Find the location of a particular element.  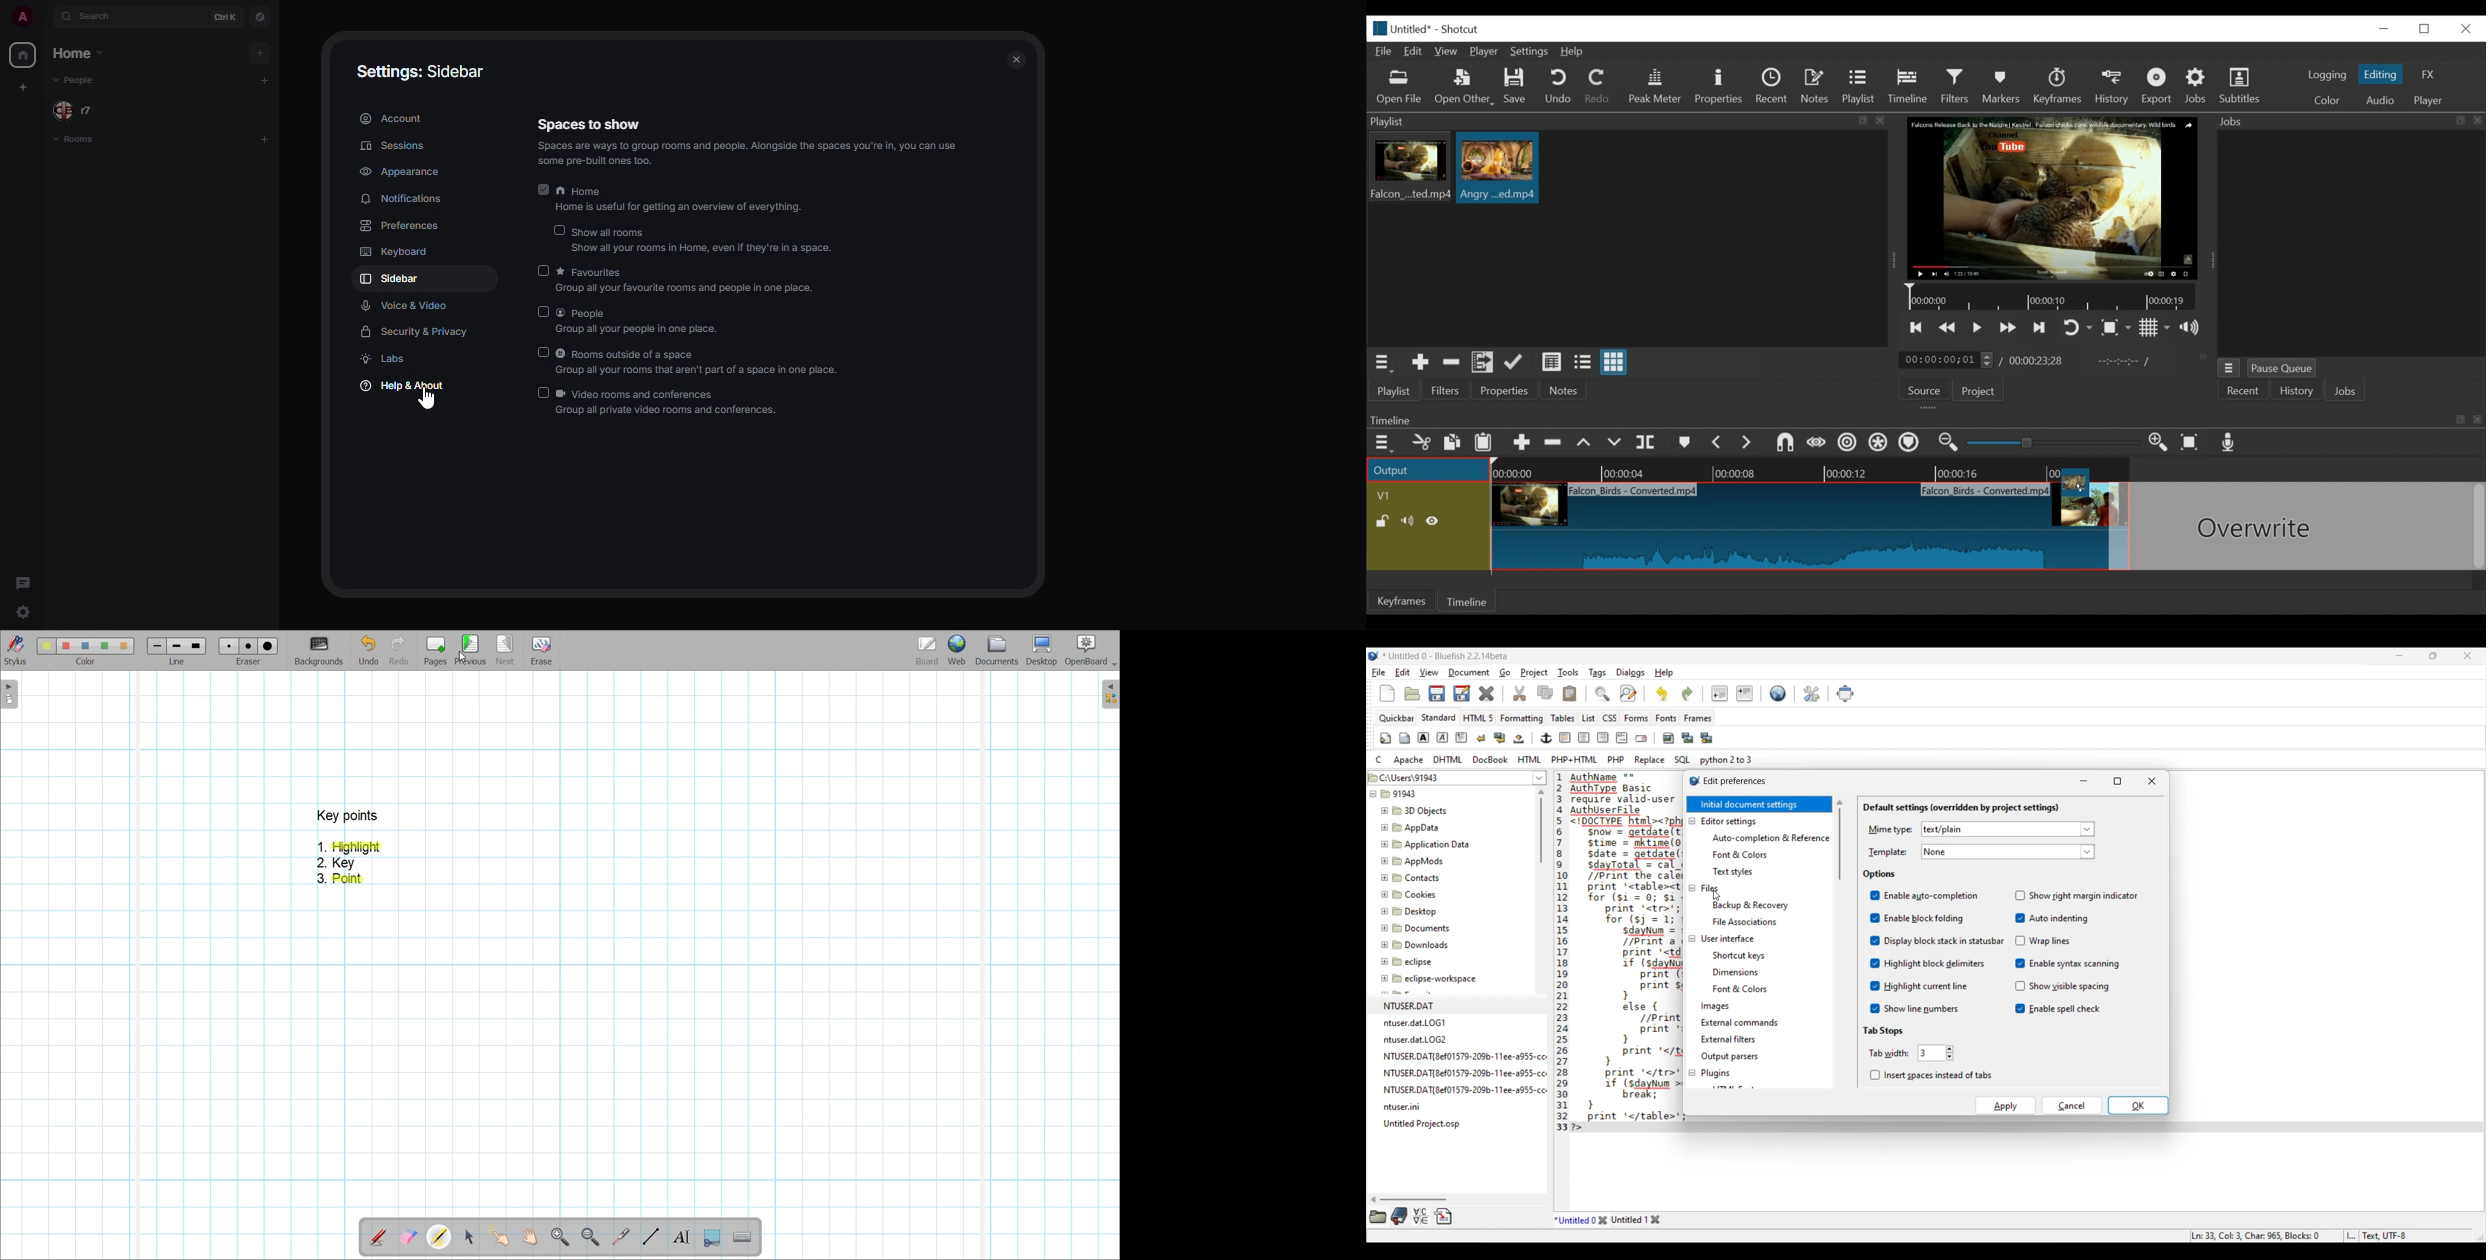

Go menu is located at coordinates (1505, 672).